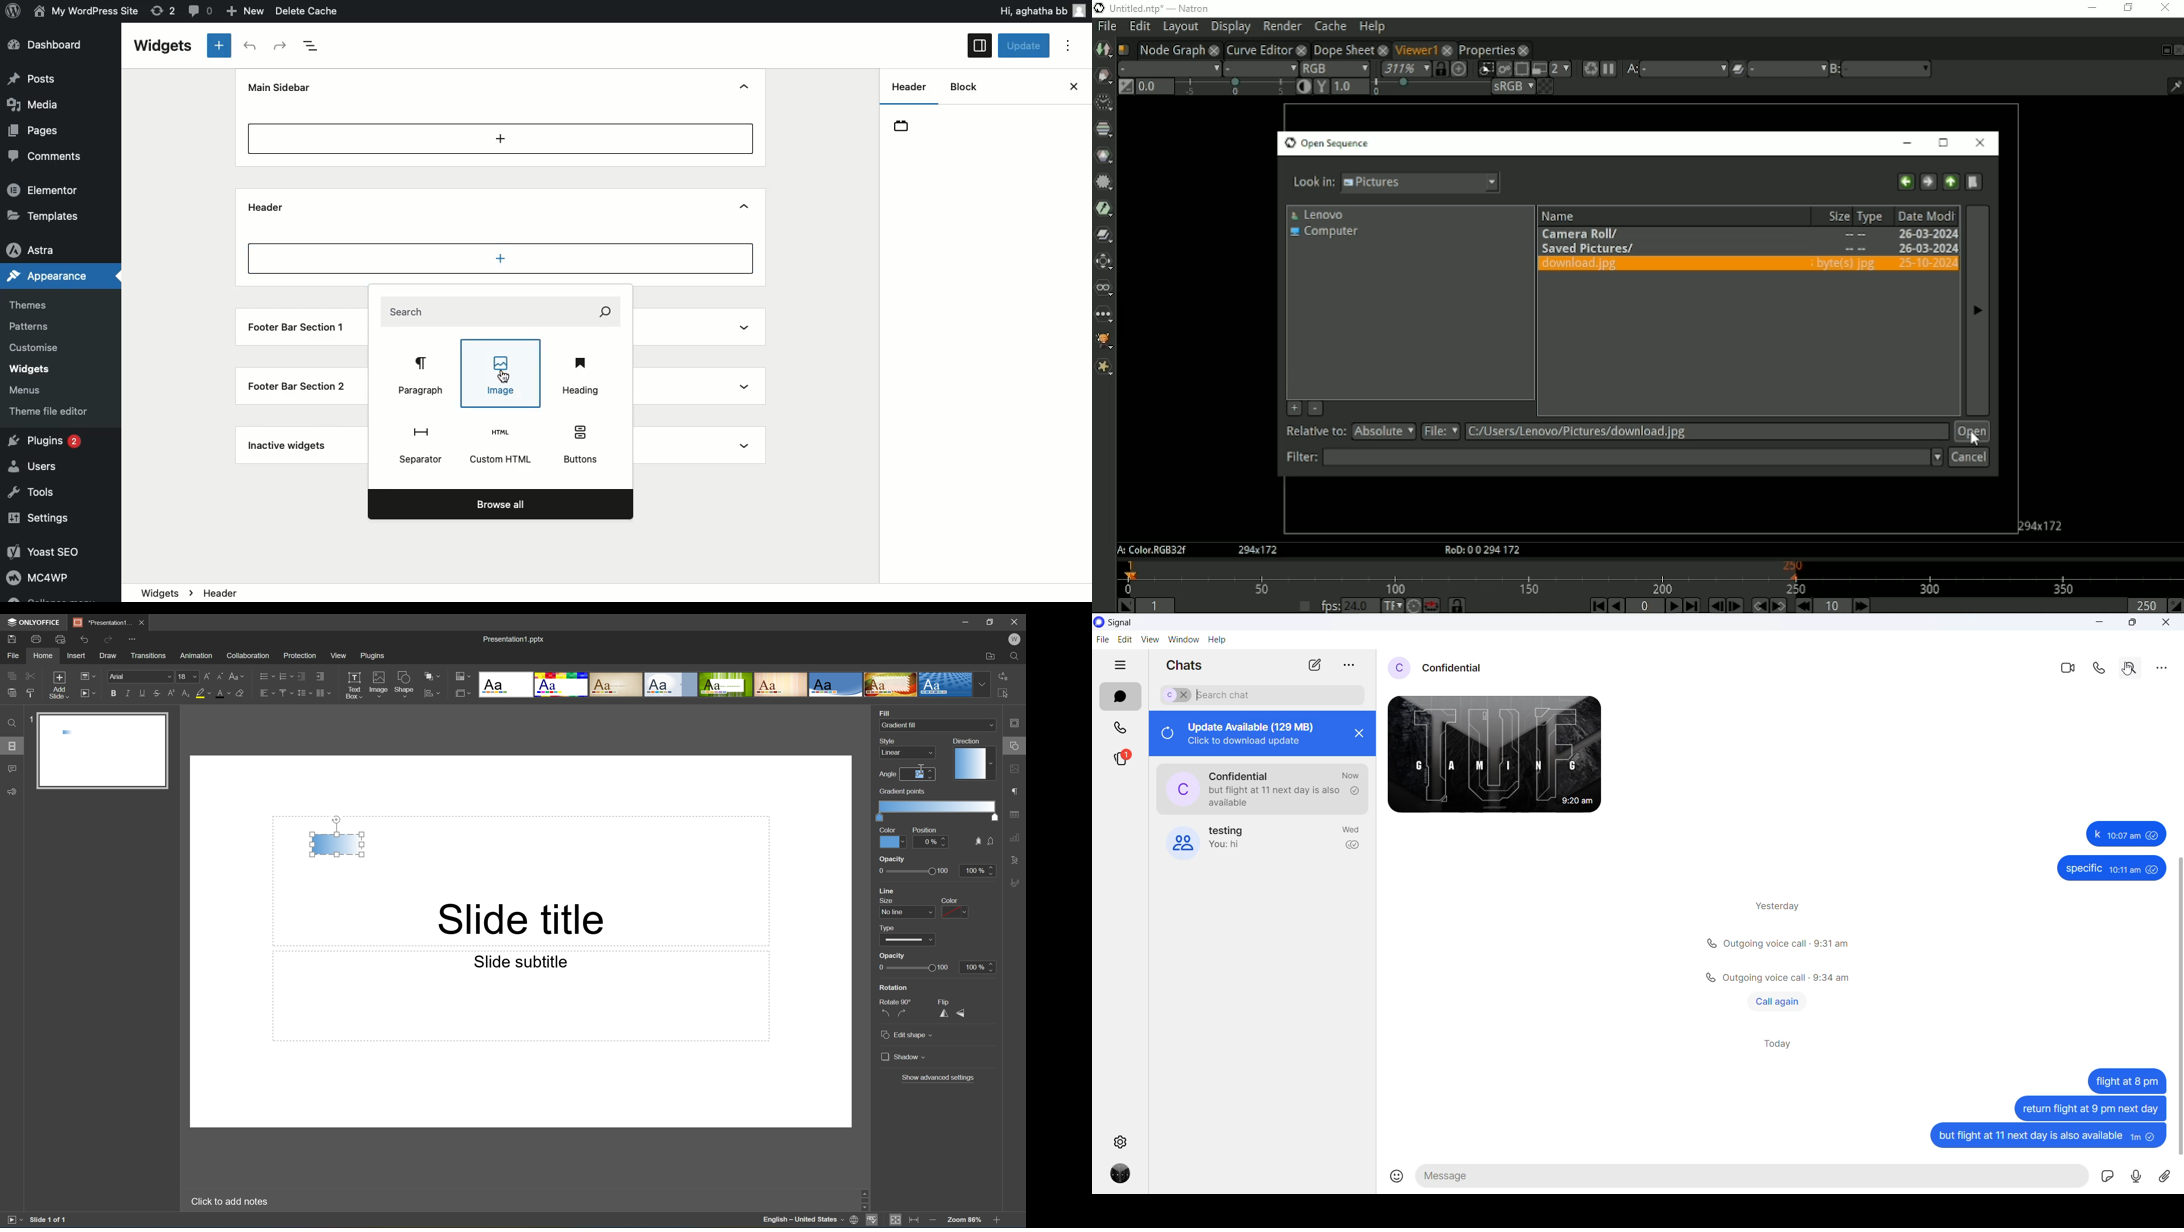  I want to click on Cut, so click(30, 675).